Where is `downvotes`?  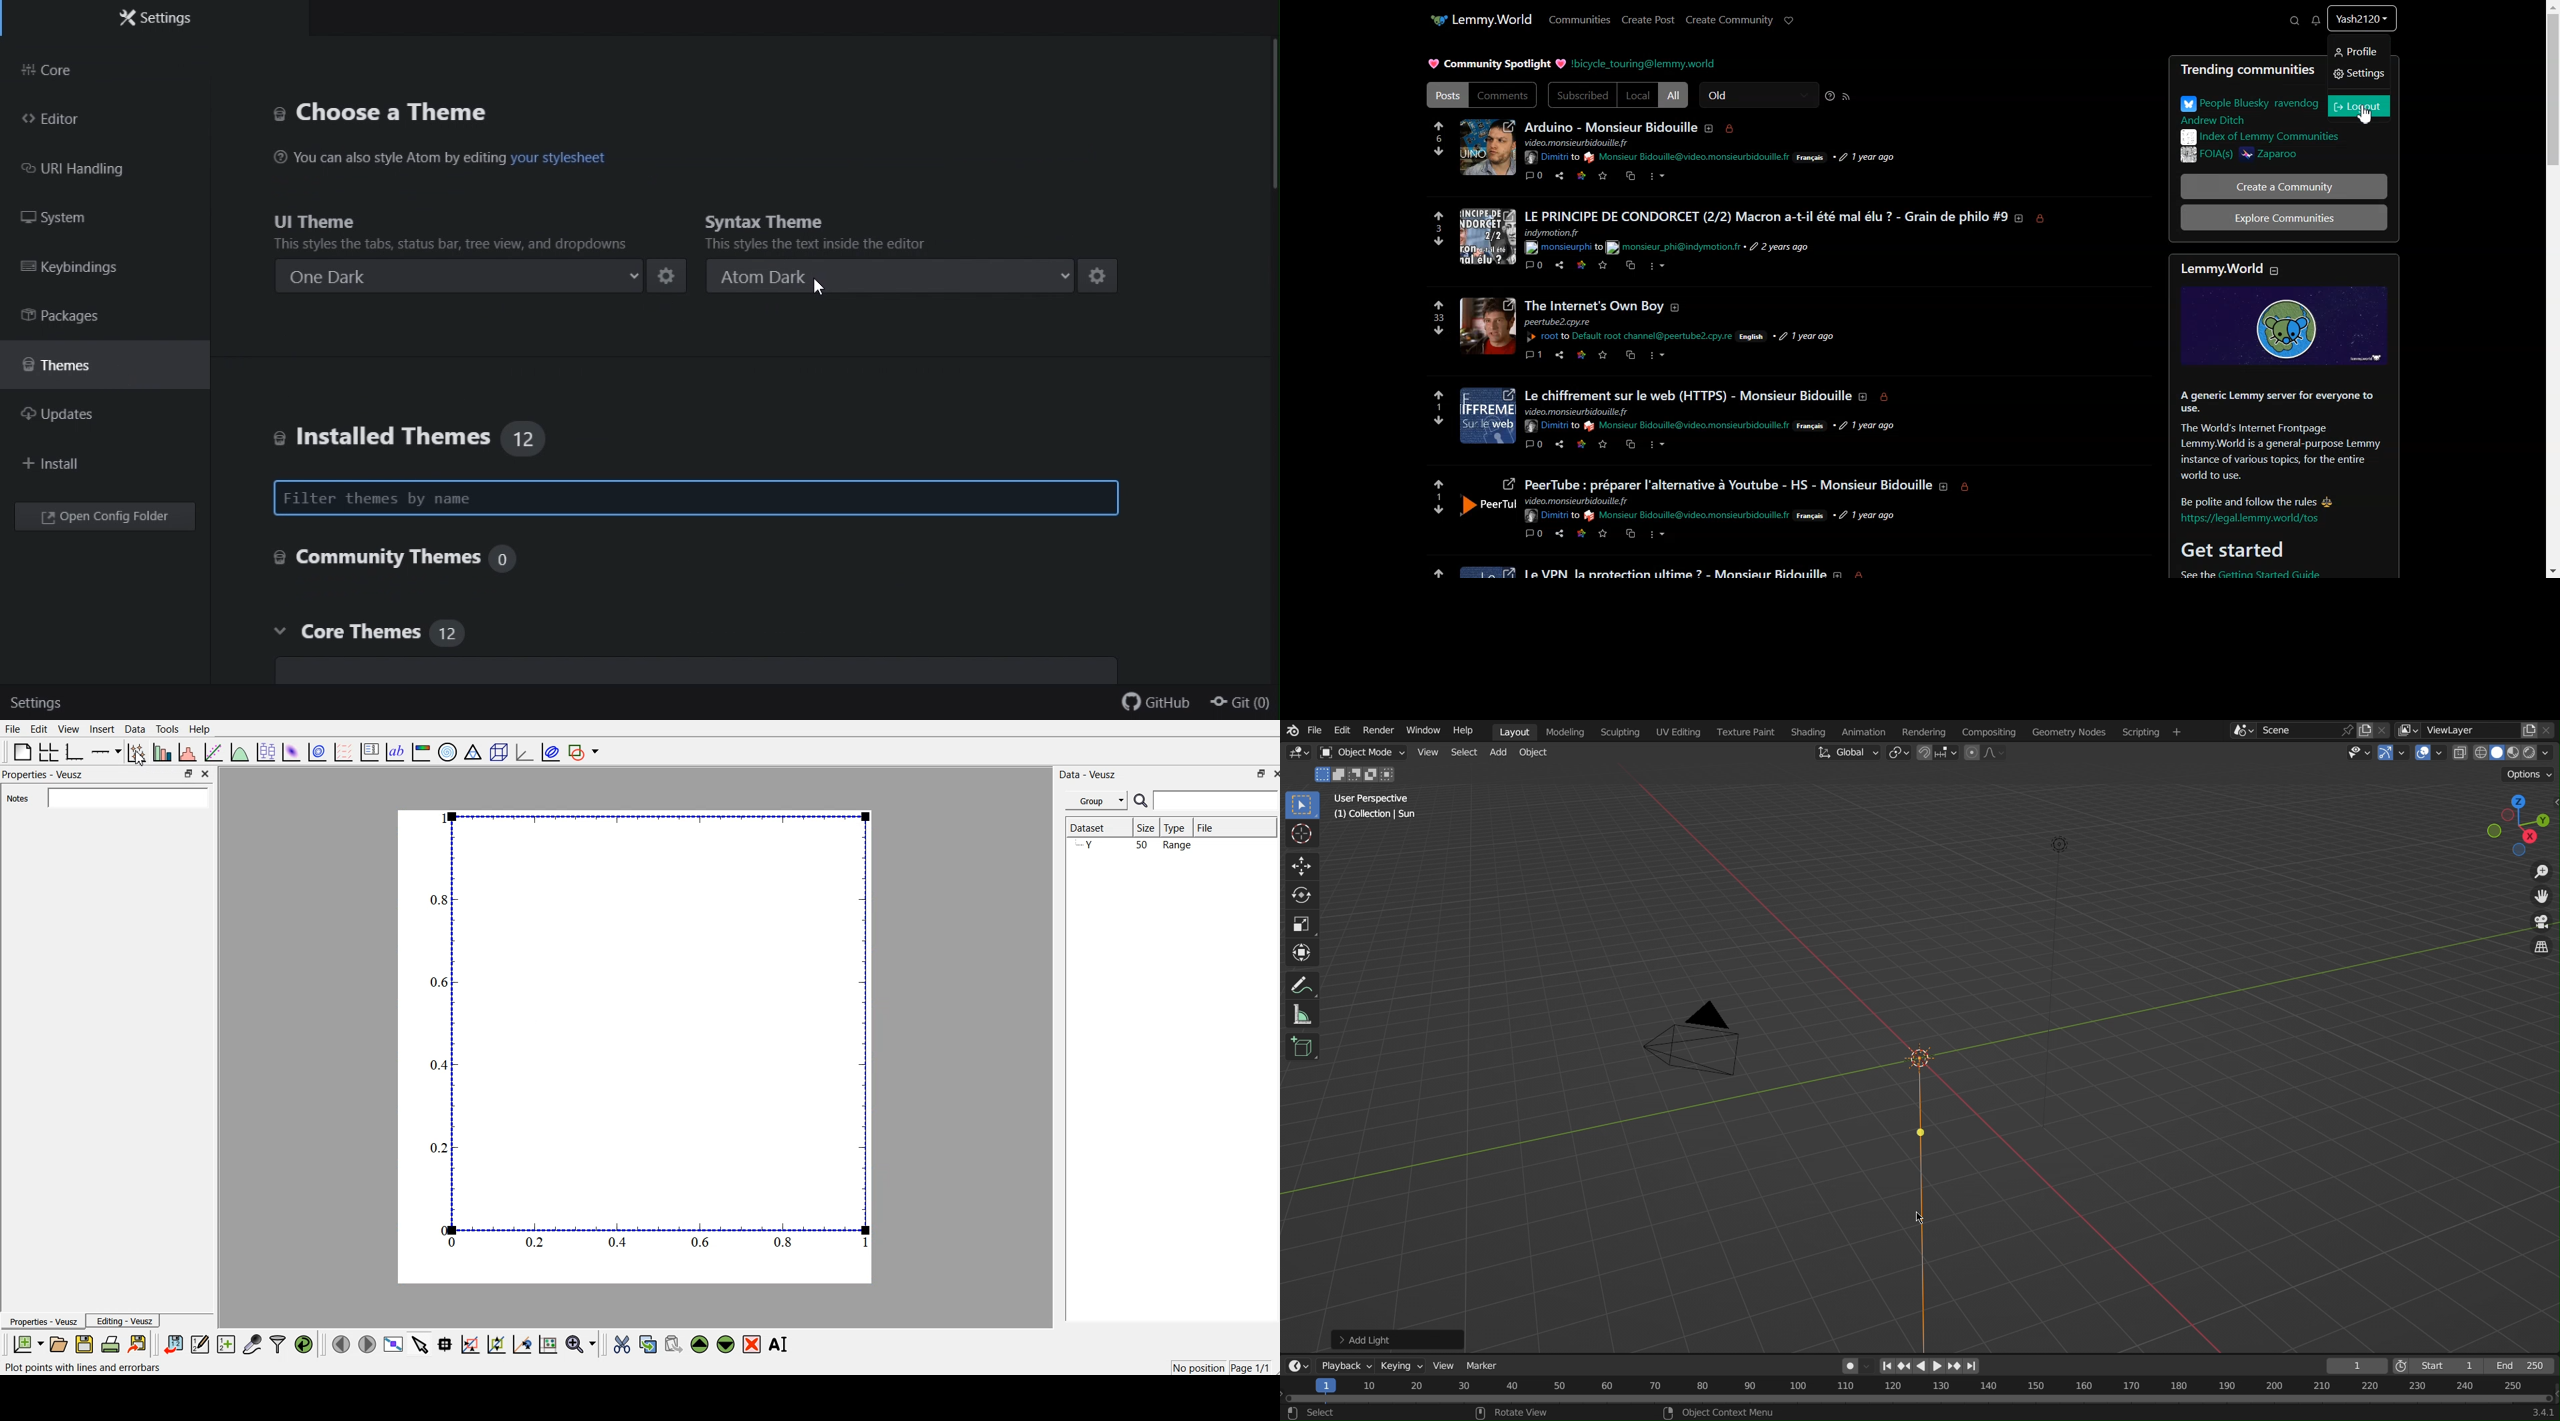 downvotes is located at coordinates (1438, 332).